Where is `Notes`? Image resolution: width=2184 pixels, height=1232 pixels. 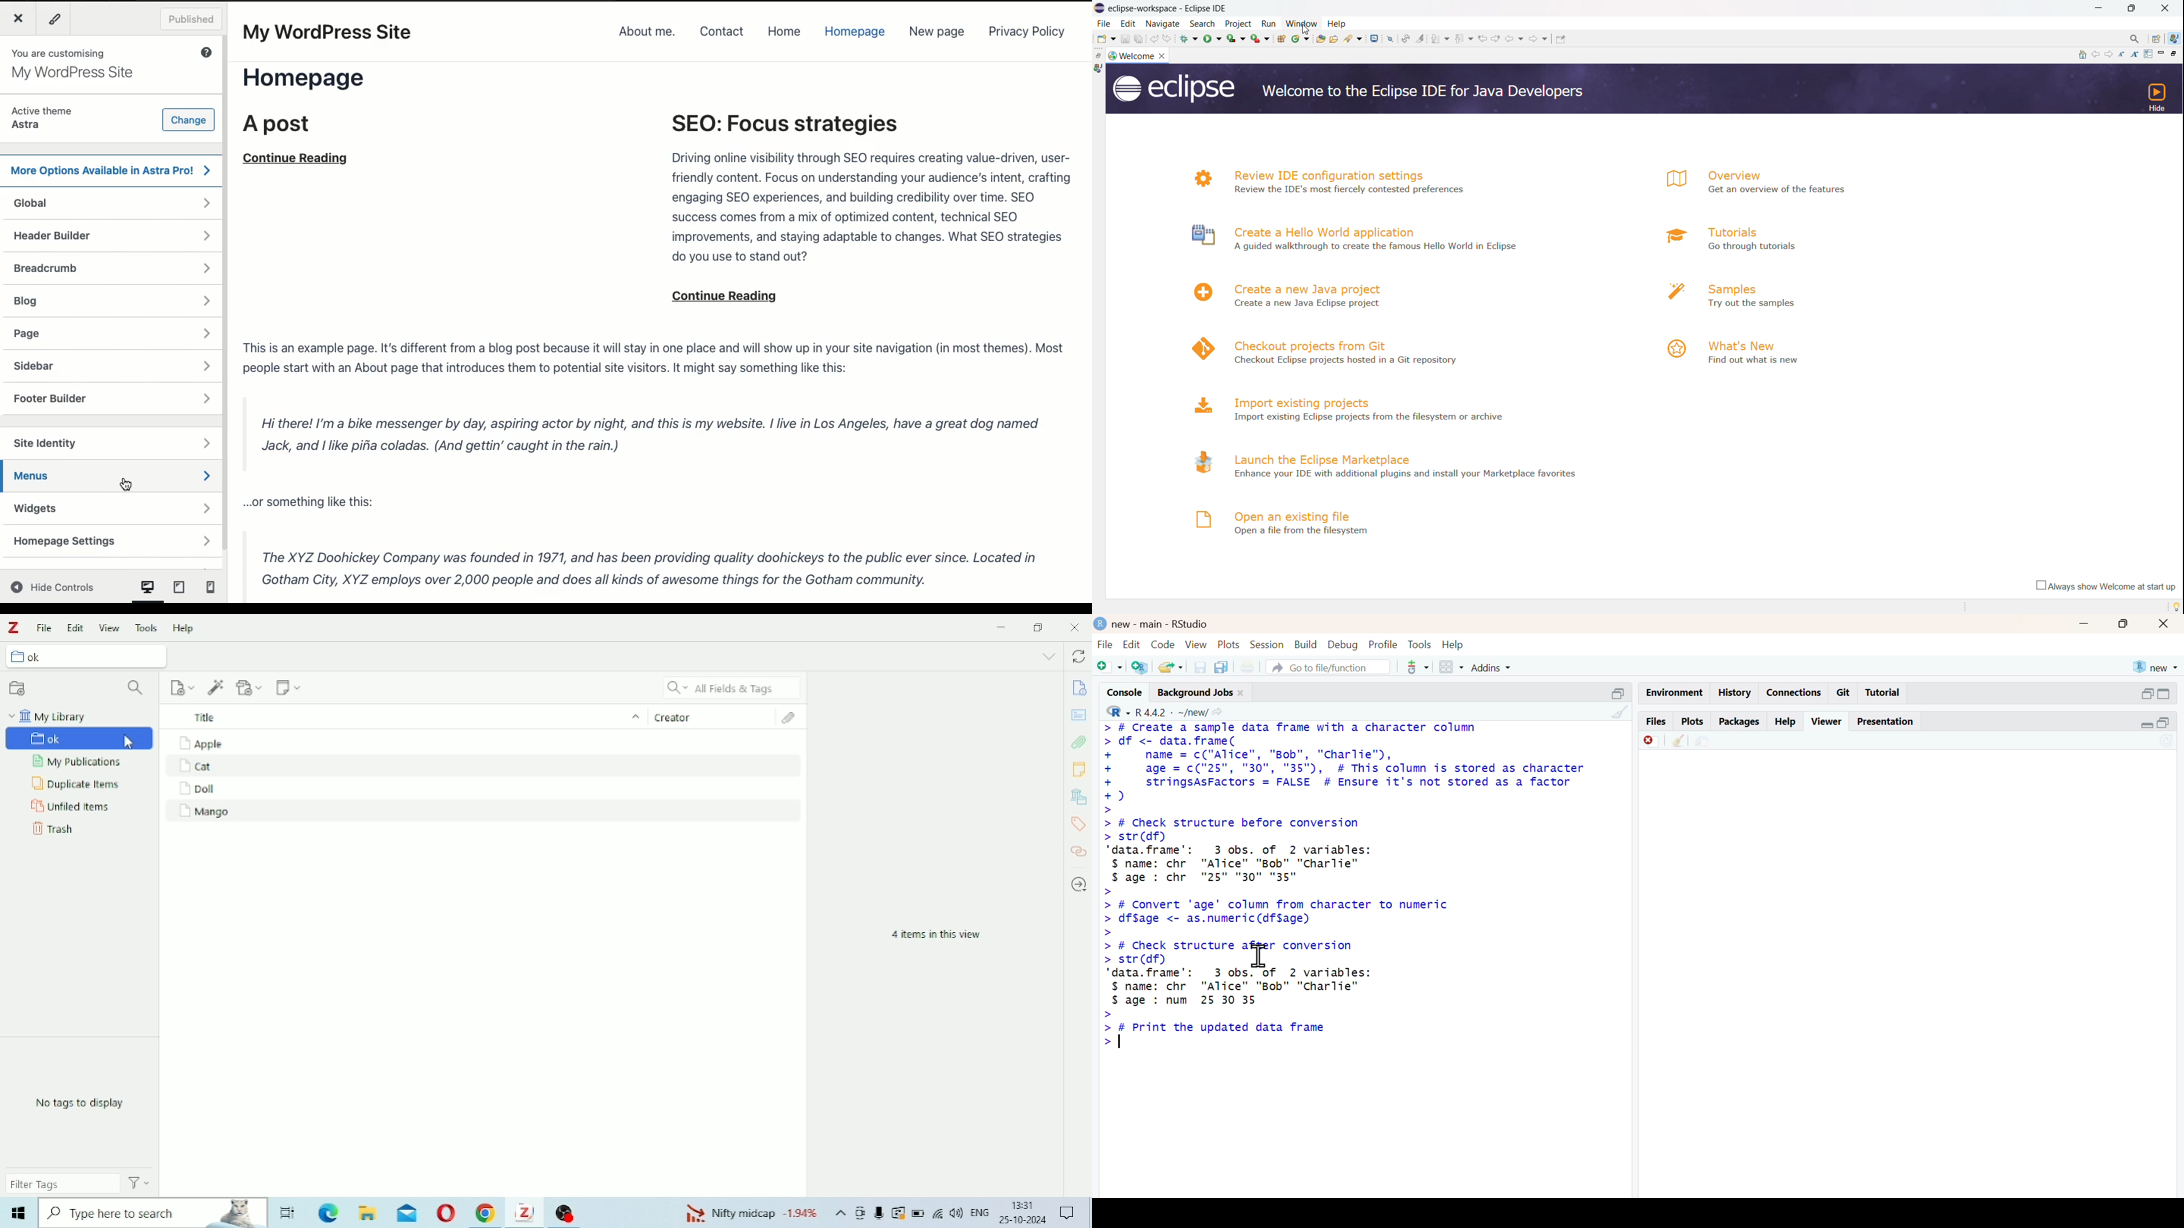 Notes is located at coordinates (1079, 769).